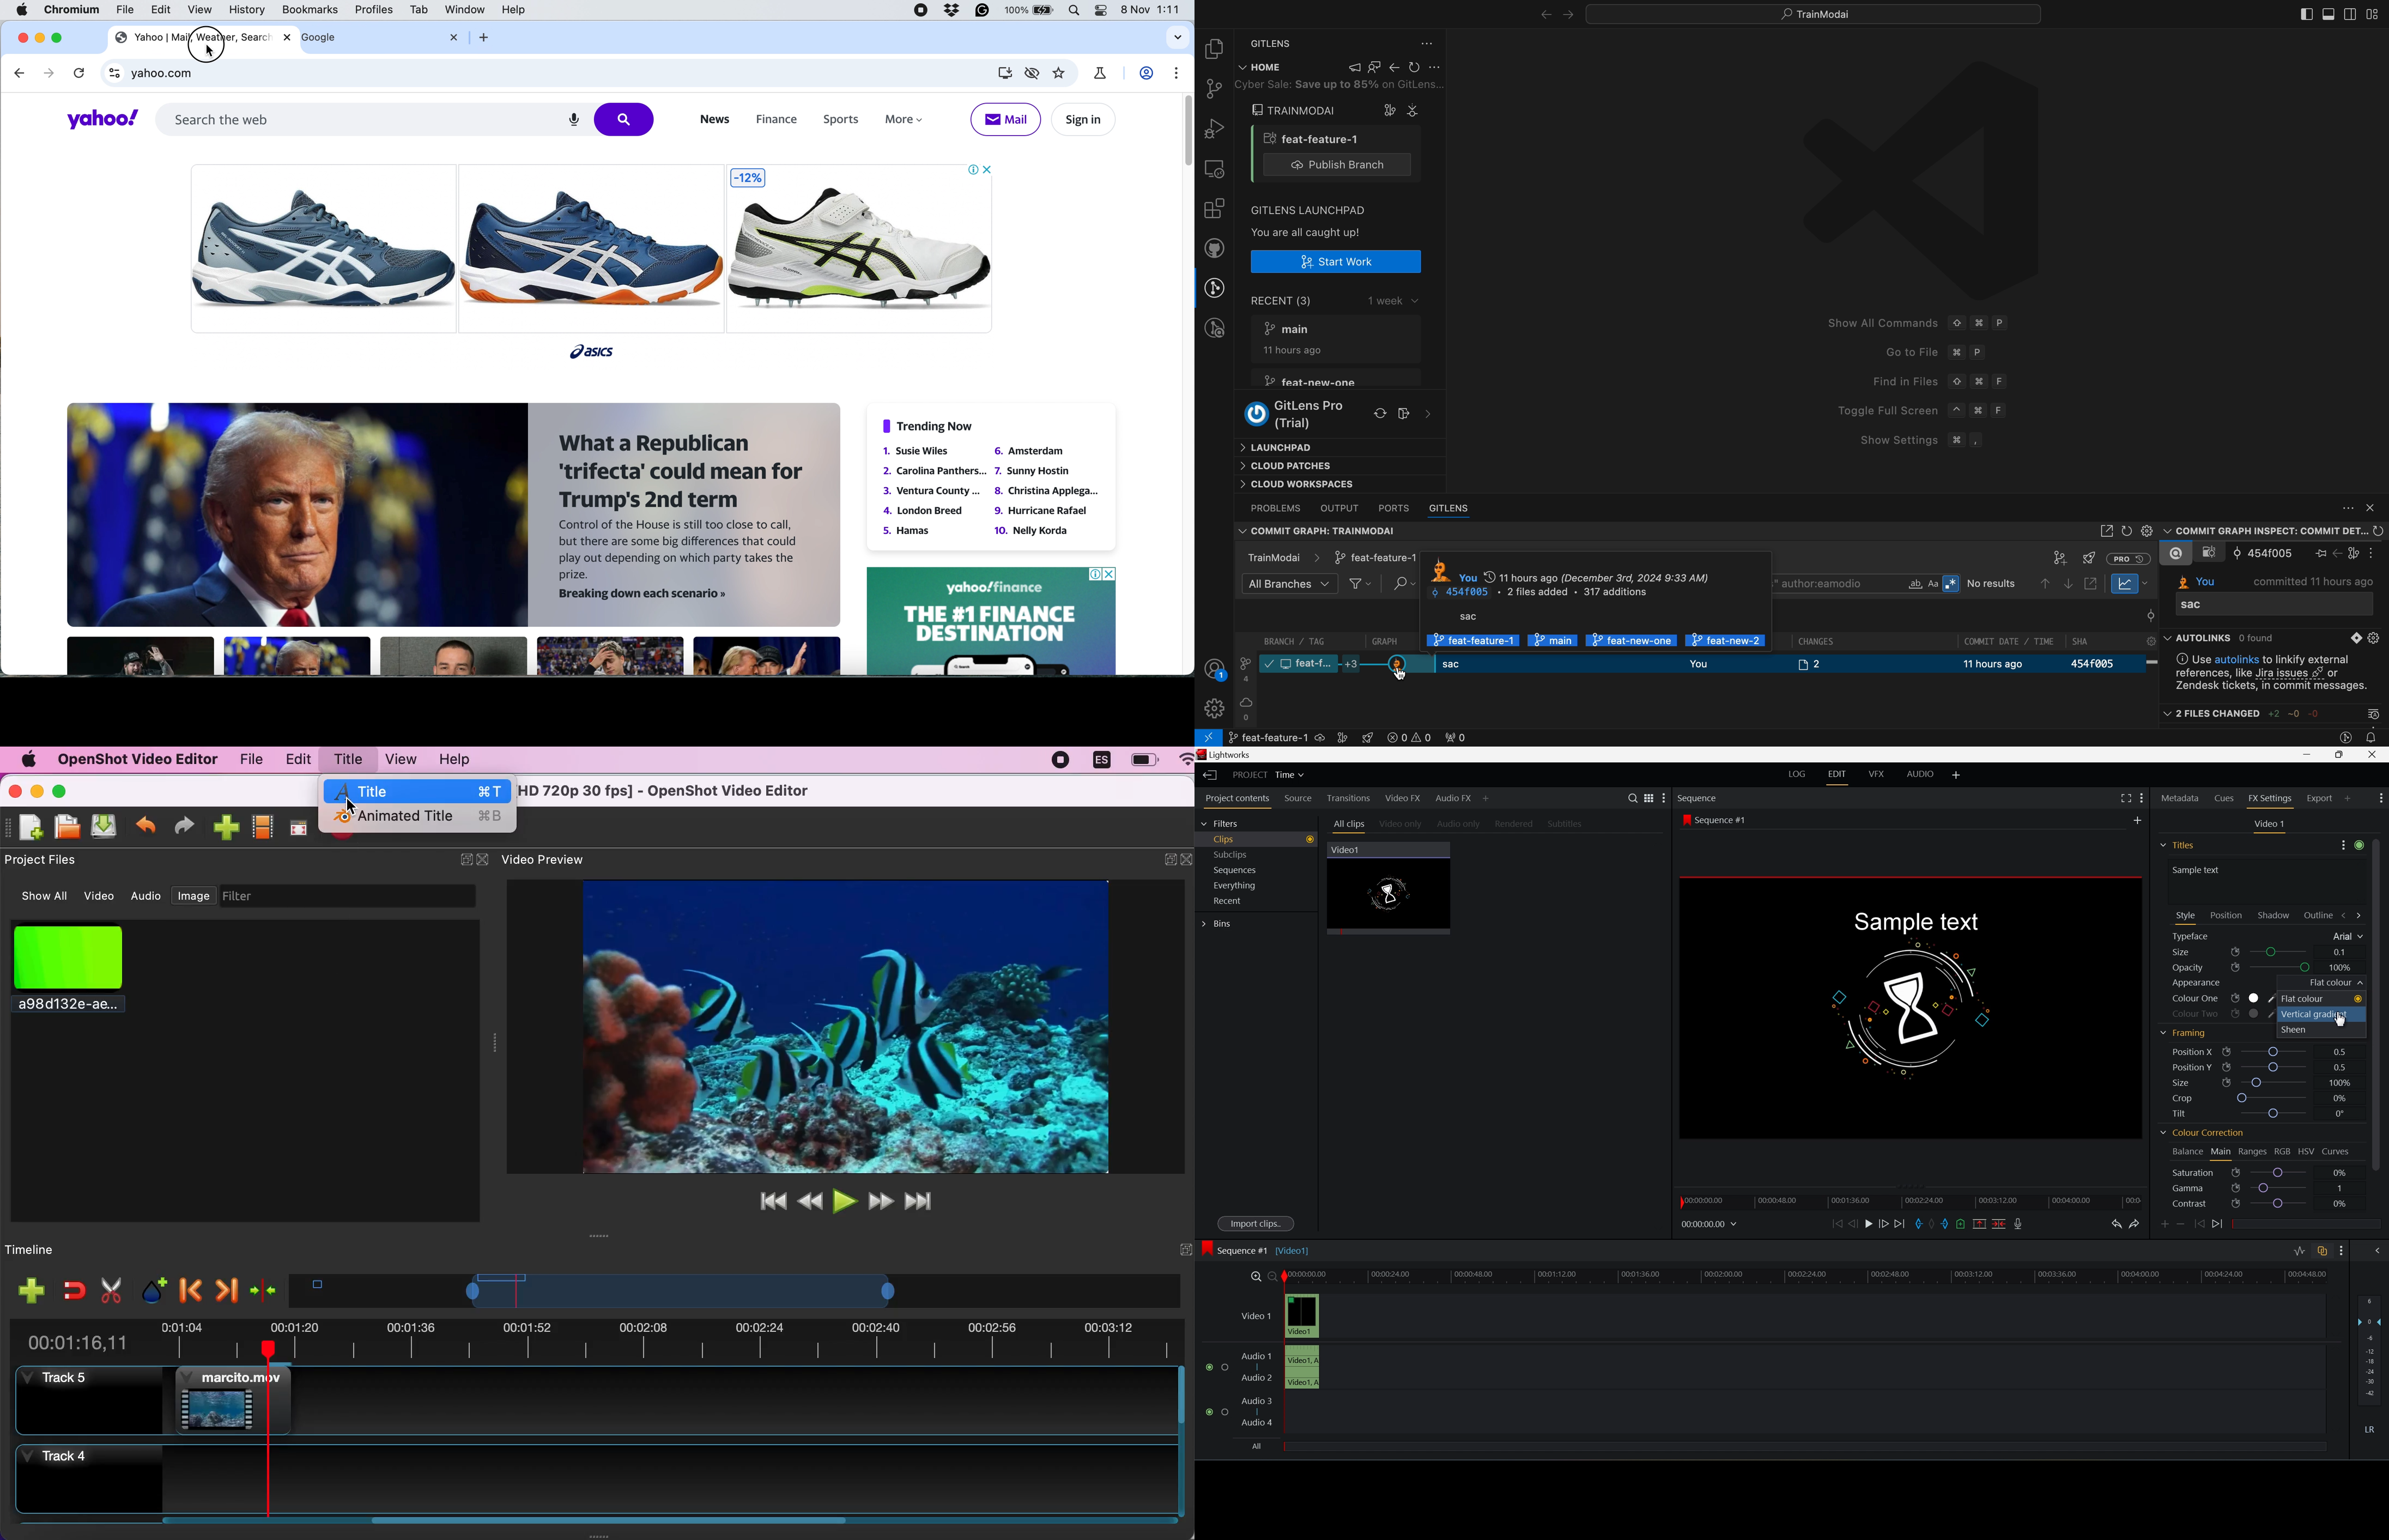 This screenshot has height=1540, width=2408. What do you see at coordinates (1211, 775) in the screenshot?
I see `exit the current project and return to the project browser` at bounding box center [1211, 775].